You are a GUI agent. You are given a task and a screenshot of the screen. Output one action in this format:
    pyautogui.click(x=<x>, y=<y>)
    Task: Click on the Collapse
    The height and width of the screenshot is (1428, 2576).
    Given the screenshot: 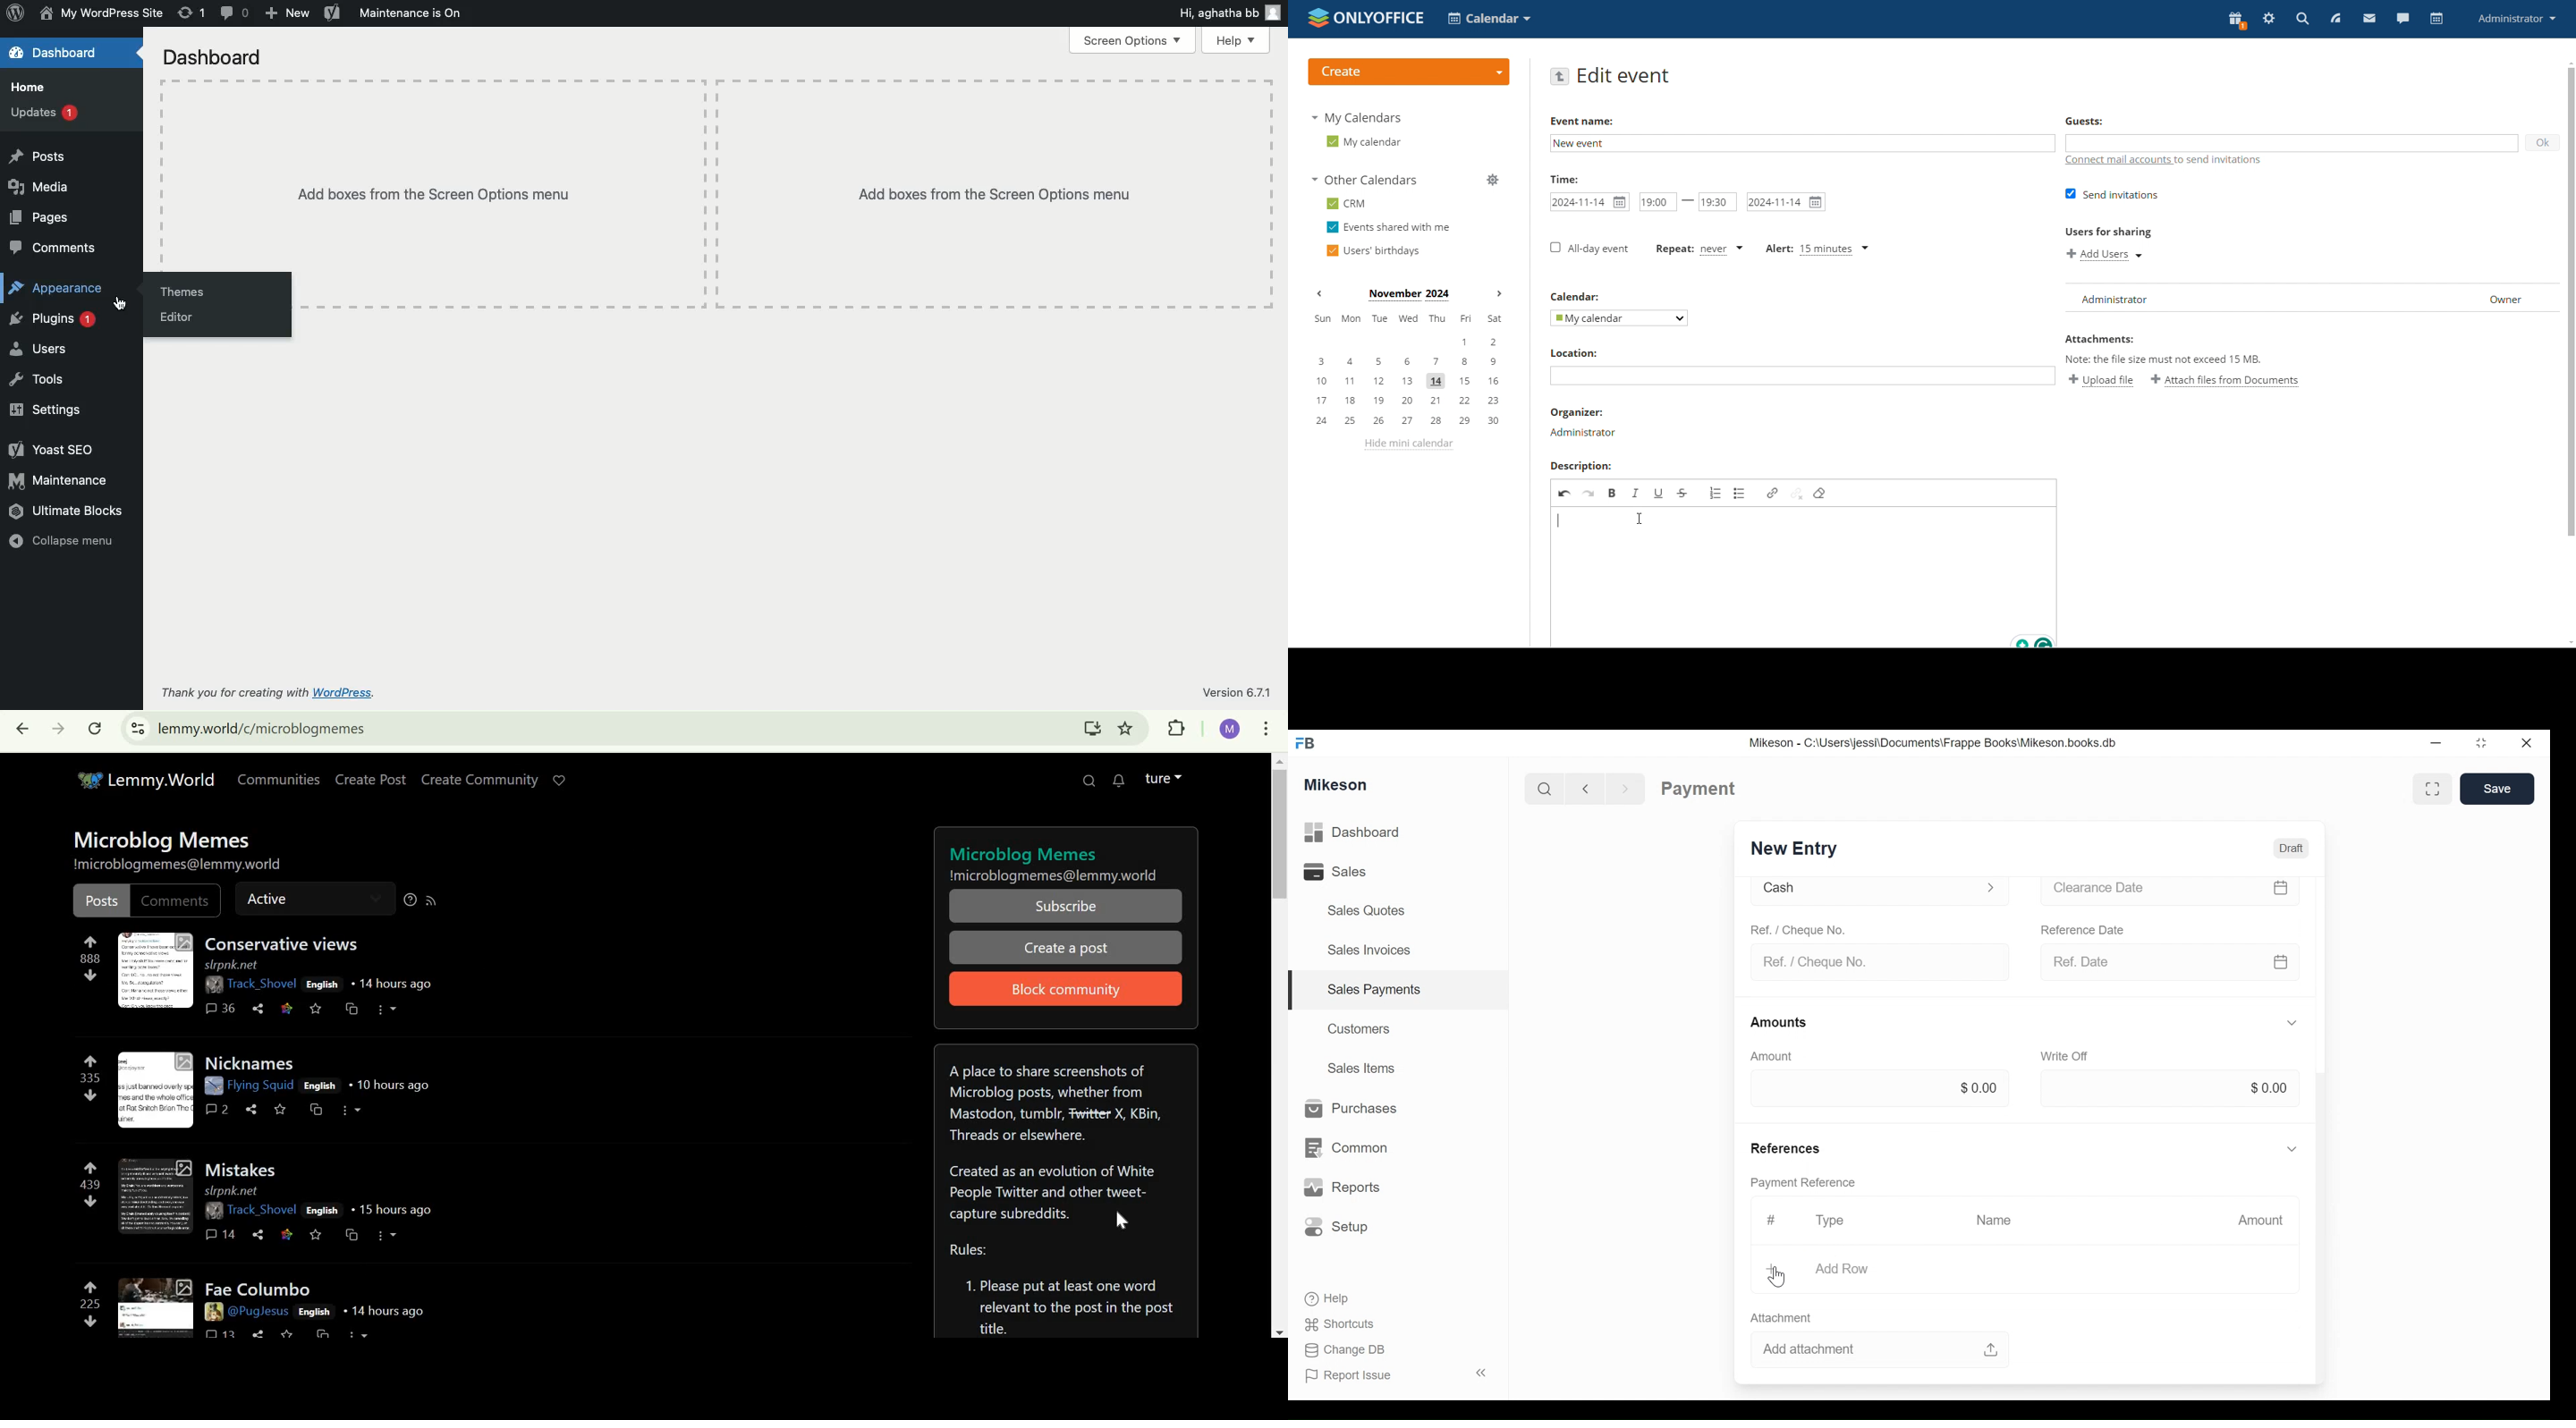 What is the action you would take?
    pyautogui.click(x=1484, y=1374)
    